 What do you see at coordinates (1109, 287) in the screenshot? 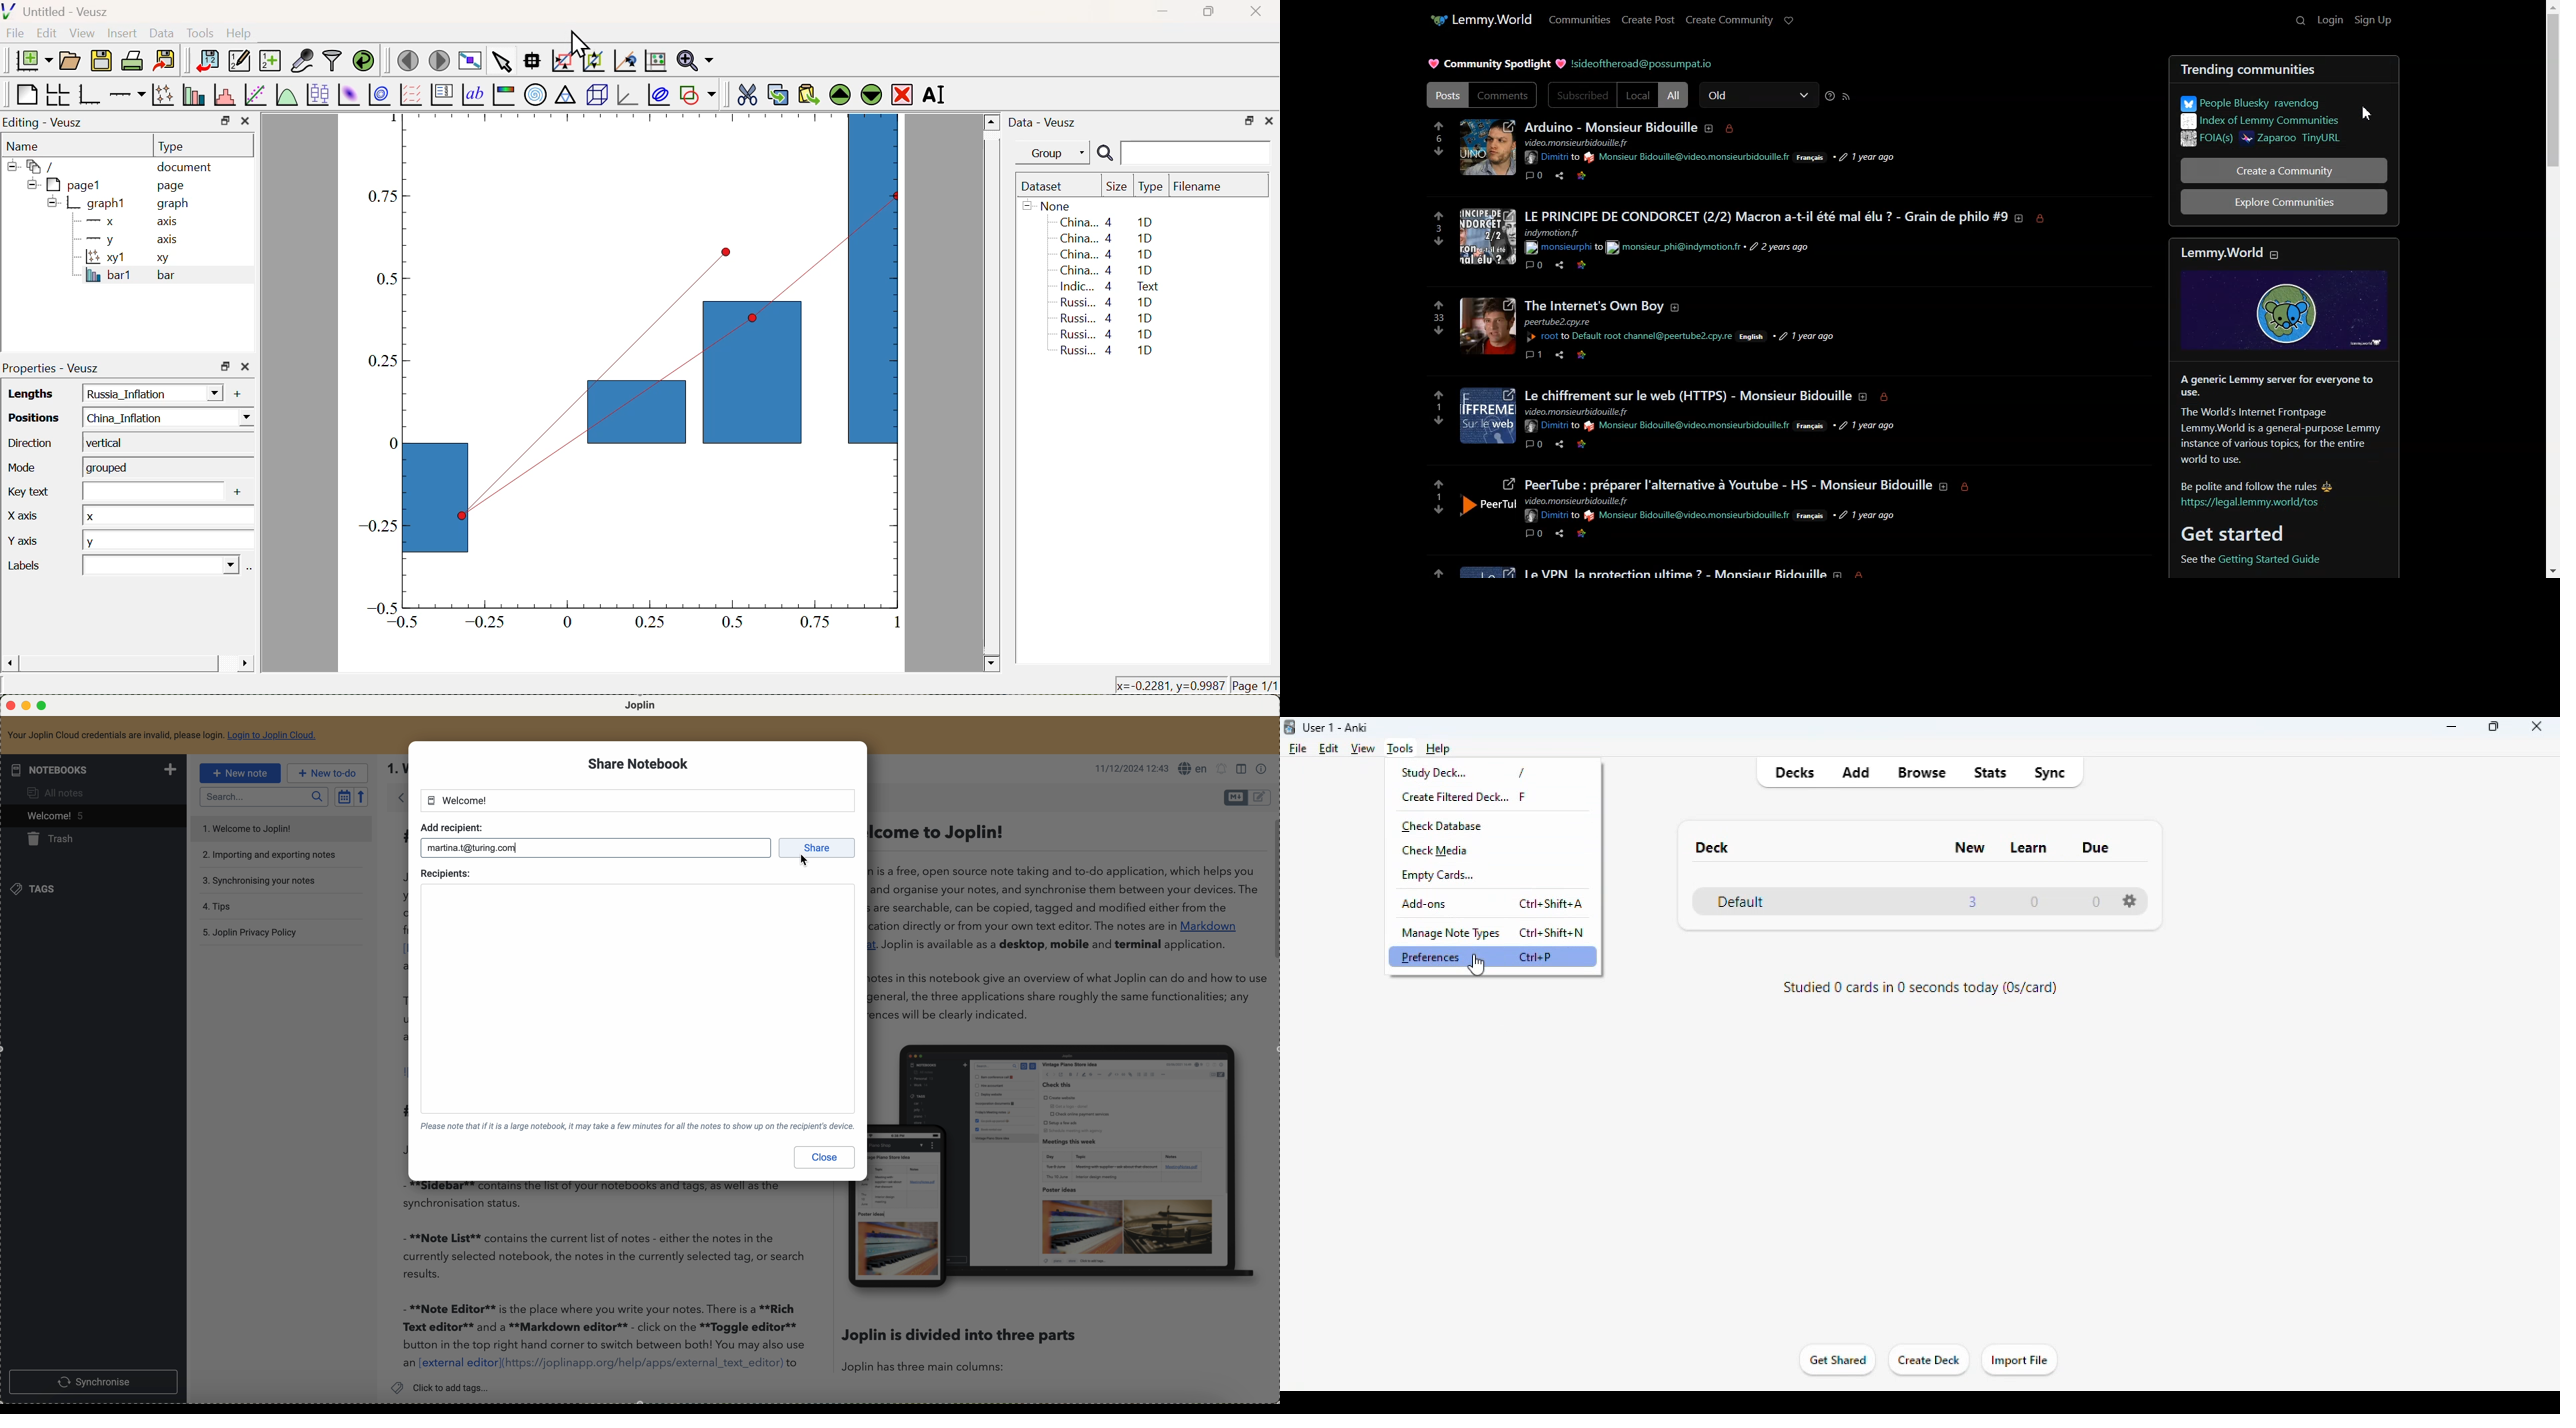
I see `Indic... 4 Text` at bounding box center [1109, 287].